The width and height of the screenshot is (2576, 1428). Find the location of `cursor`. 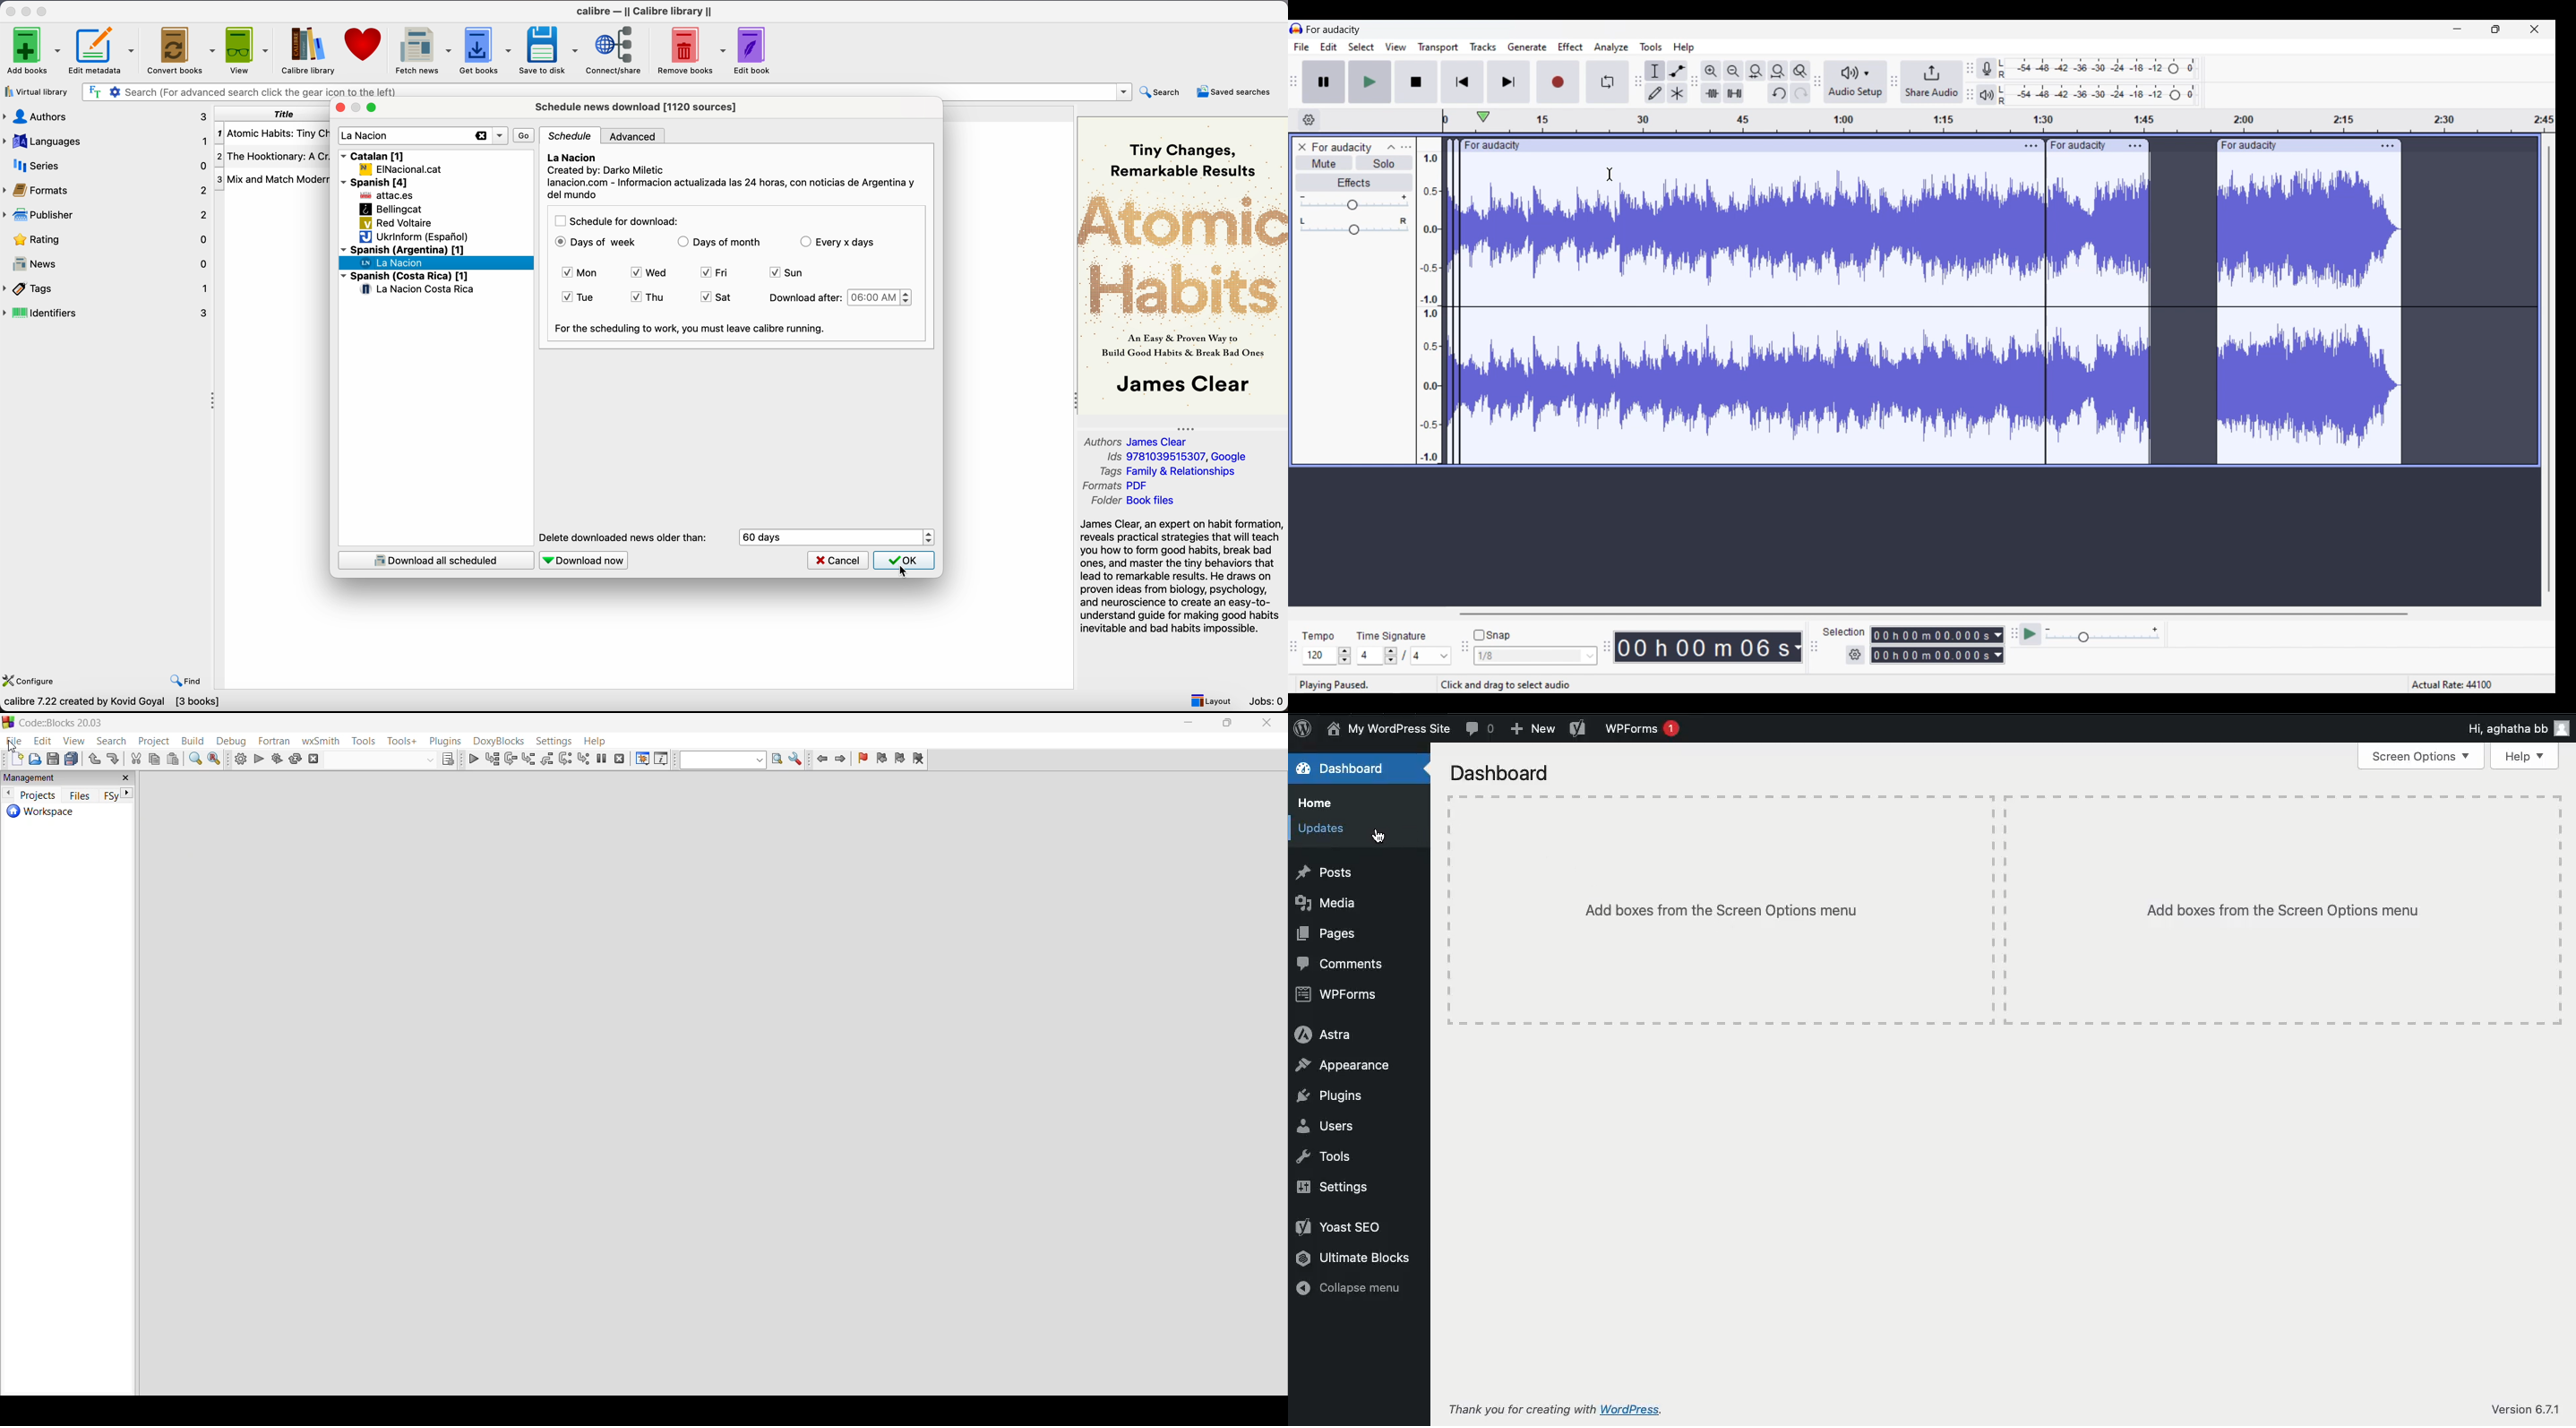

cursor is located at coordinates (904, 572).